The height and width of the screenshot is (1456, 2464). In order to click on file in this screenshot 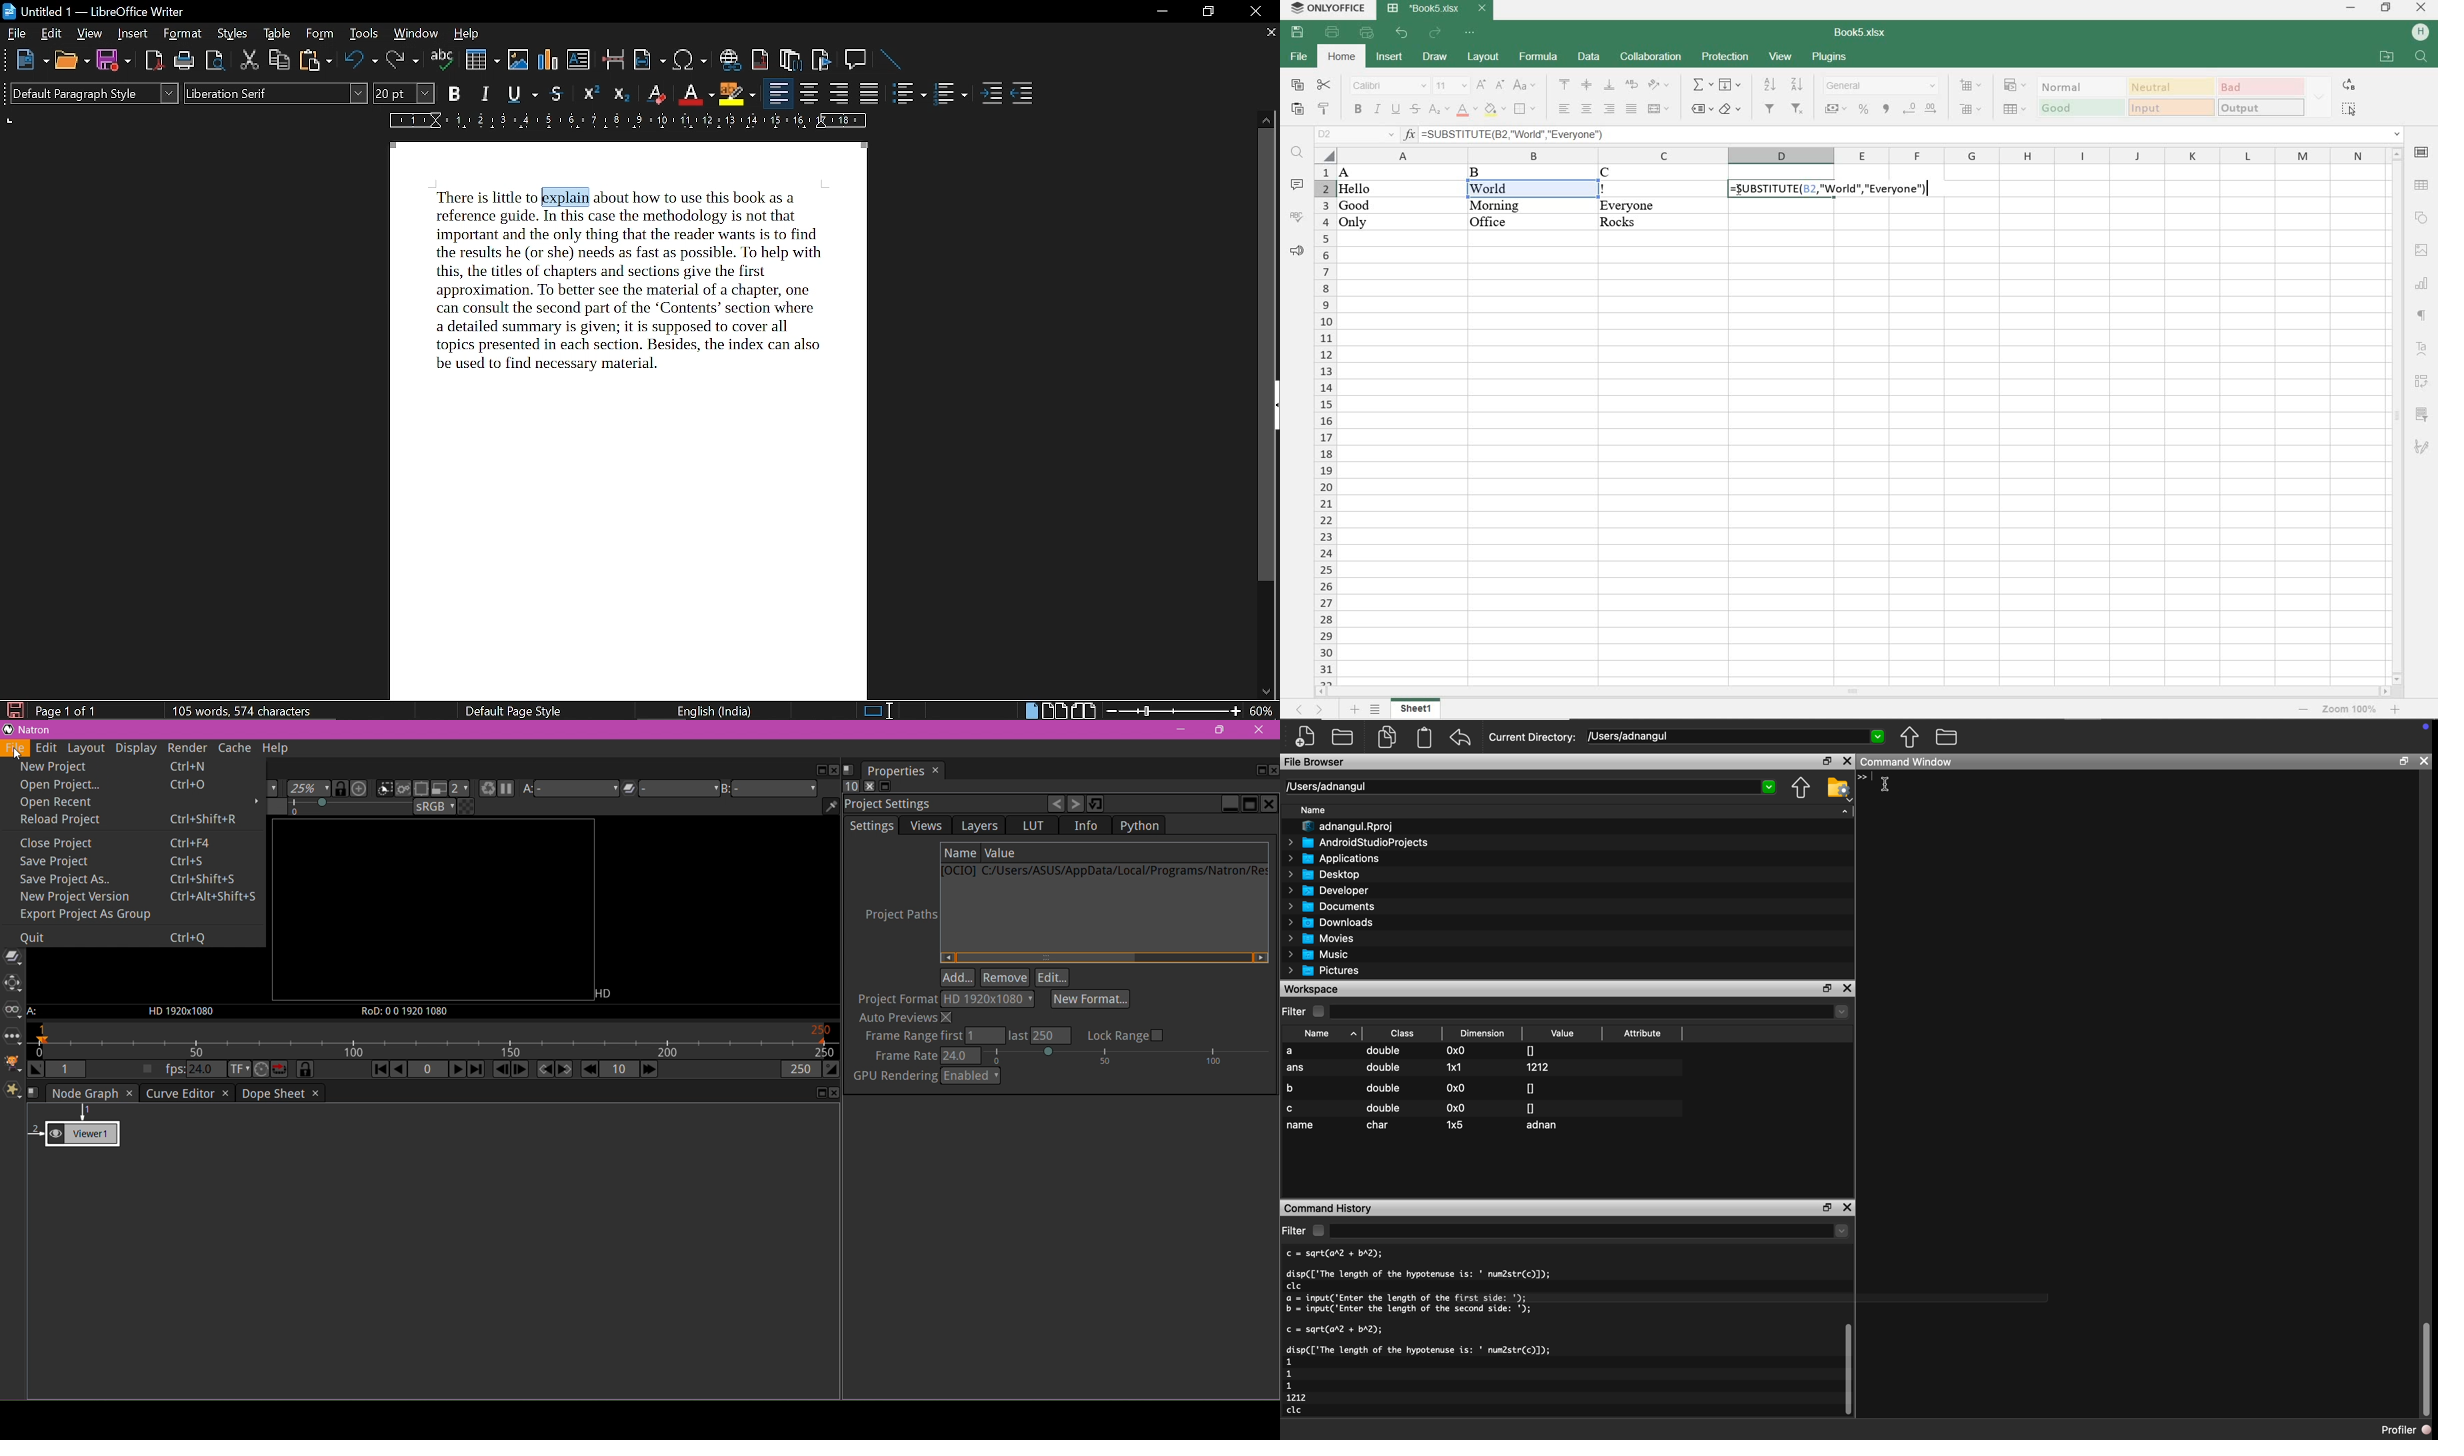, I will do `click(18, 35)`.